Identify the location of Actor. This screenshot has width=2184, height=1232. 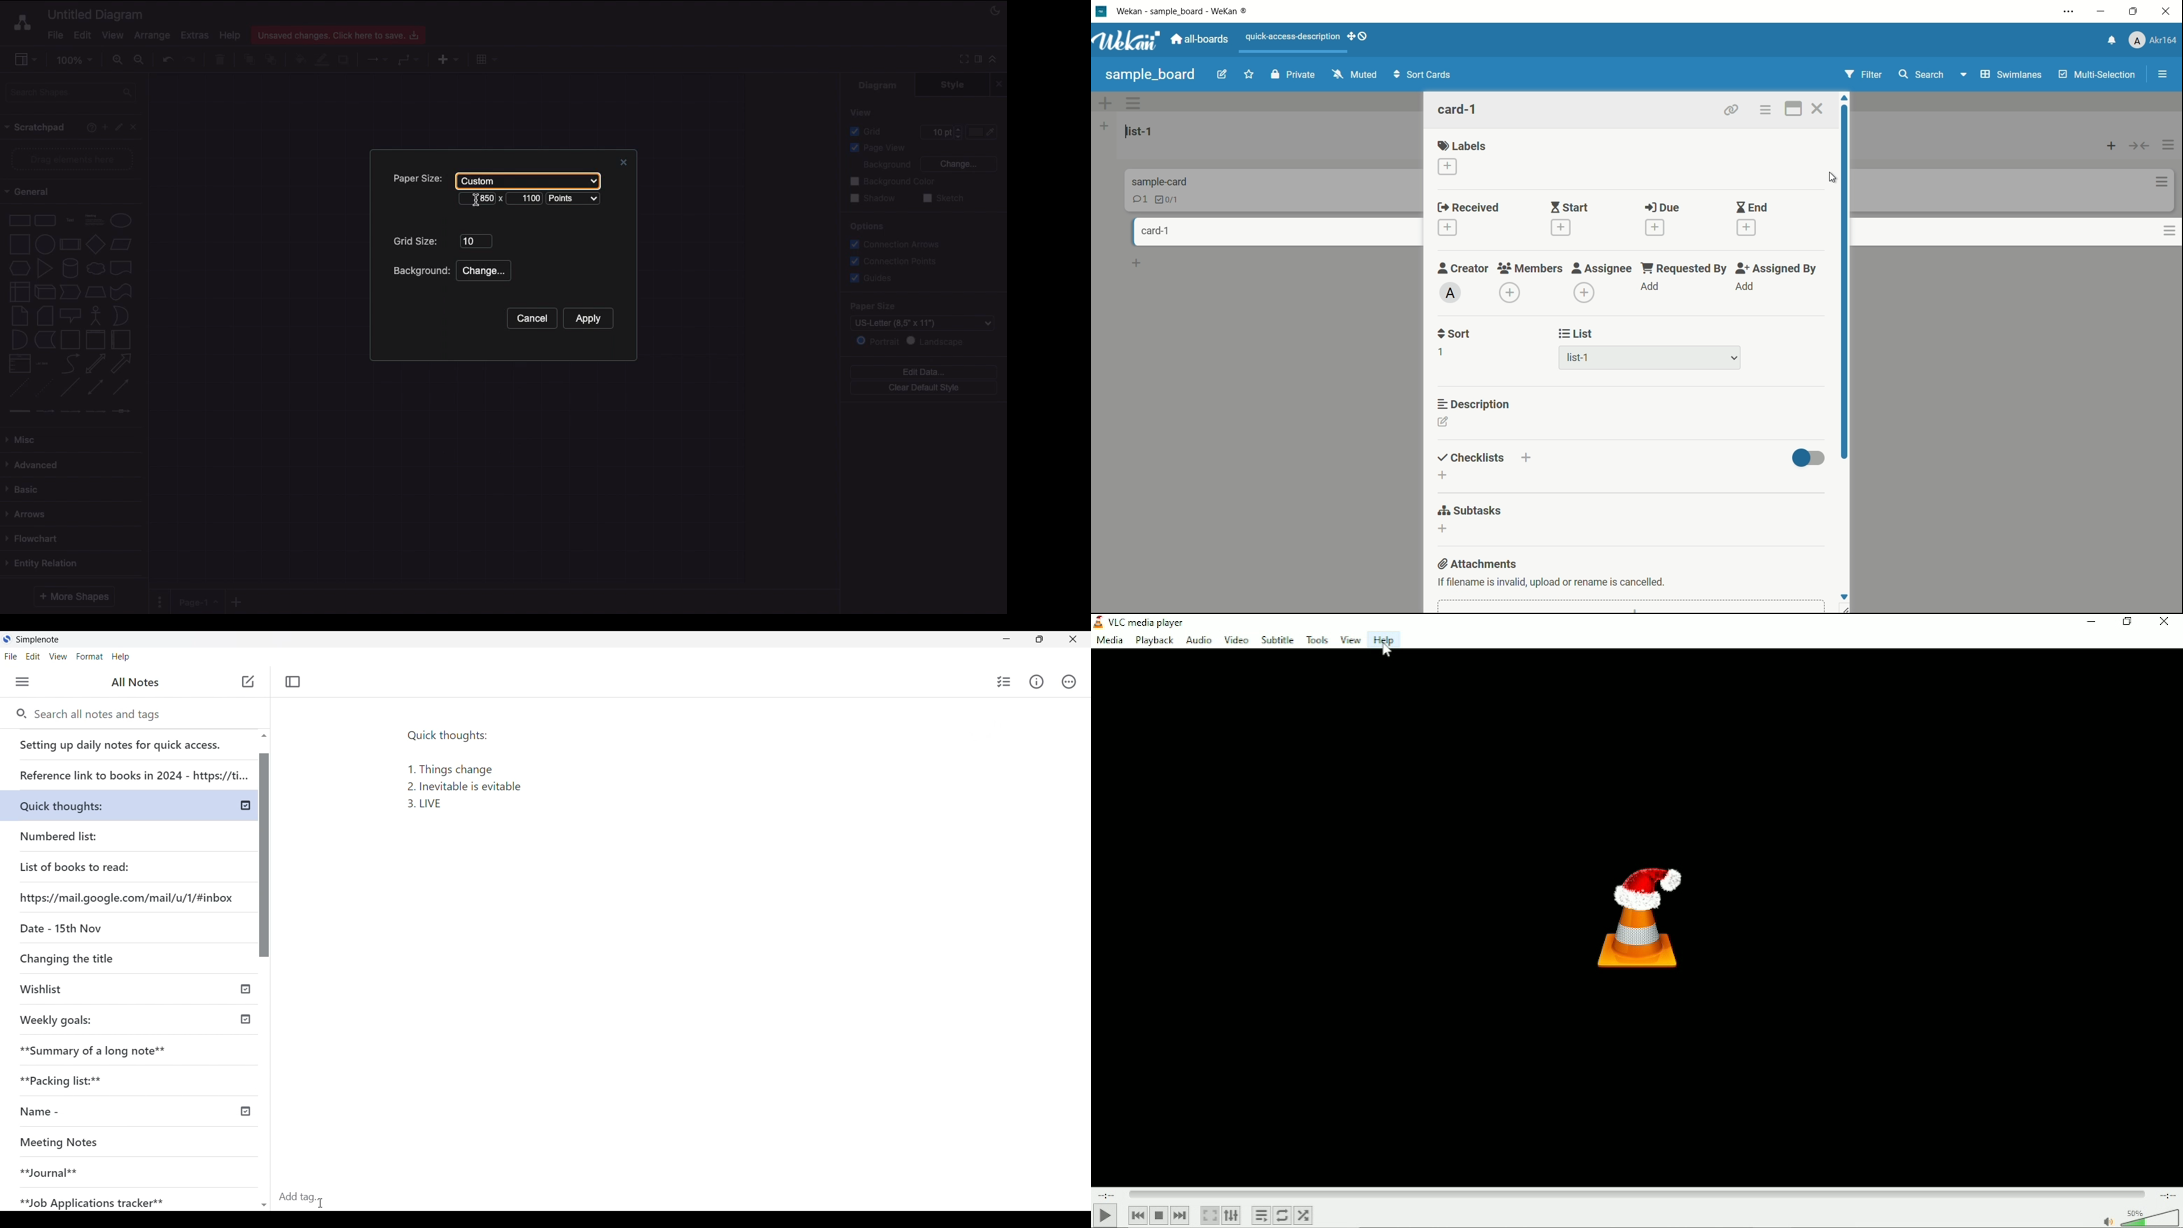
(96, 314).